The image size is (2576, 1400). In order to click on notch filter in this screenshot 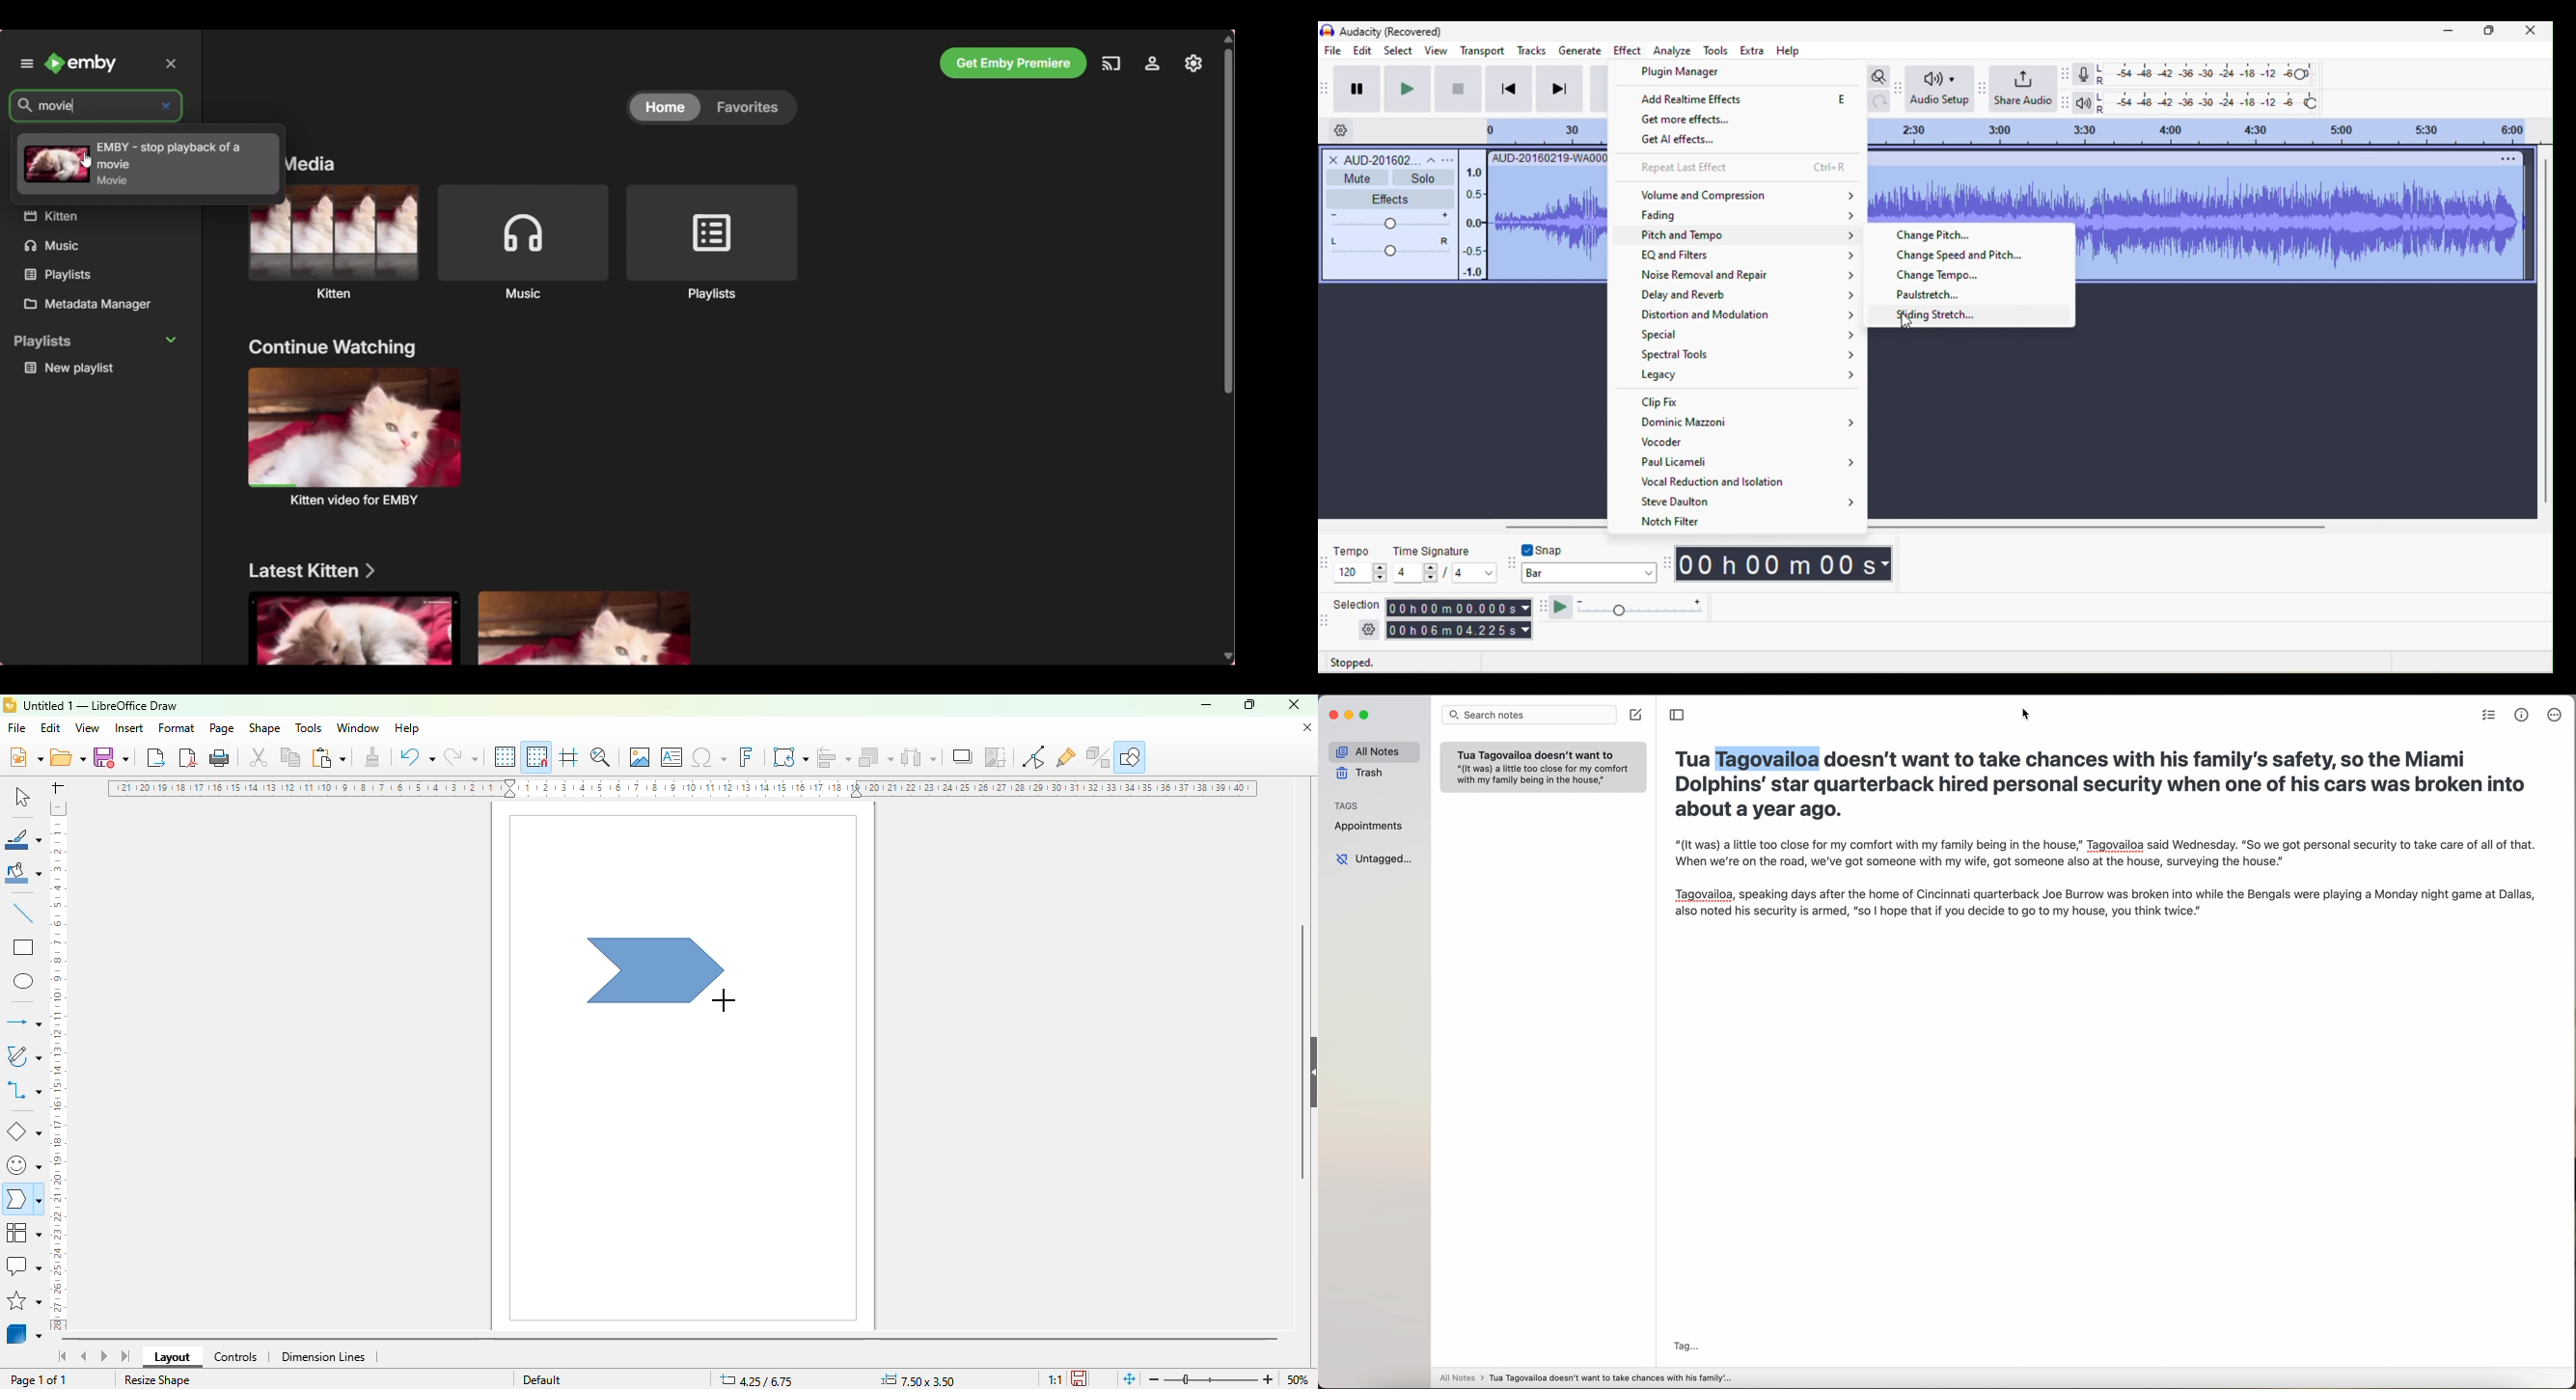, I will do `click(1691, 522)`.